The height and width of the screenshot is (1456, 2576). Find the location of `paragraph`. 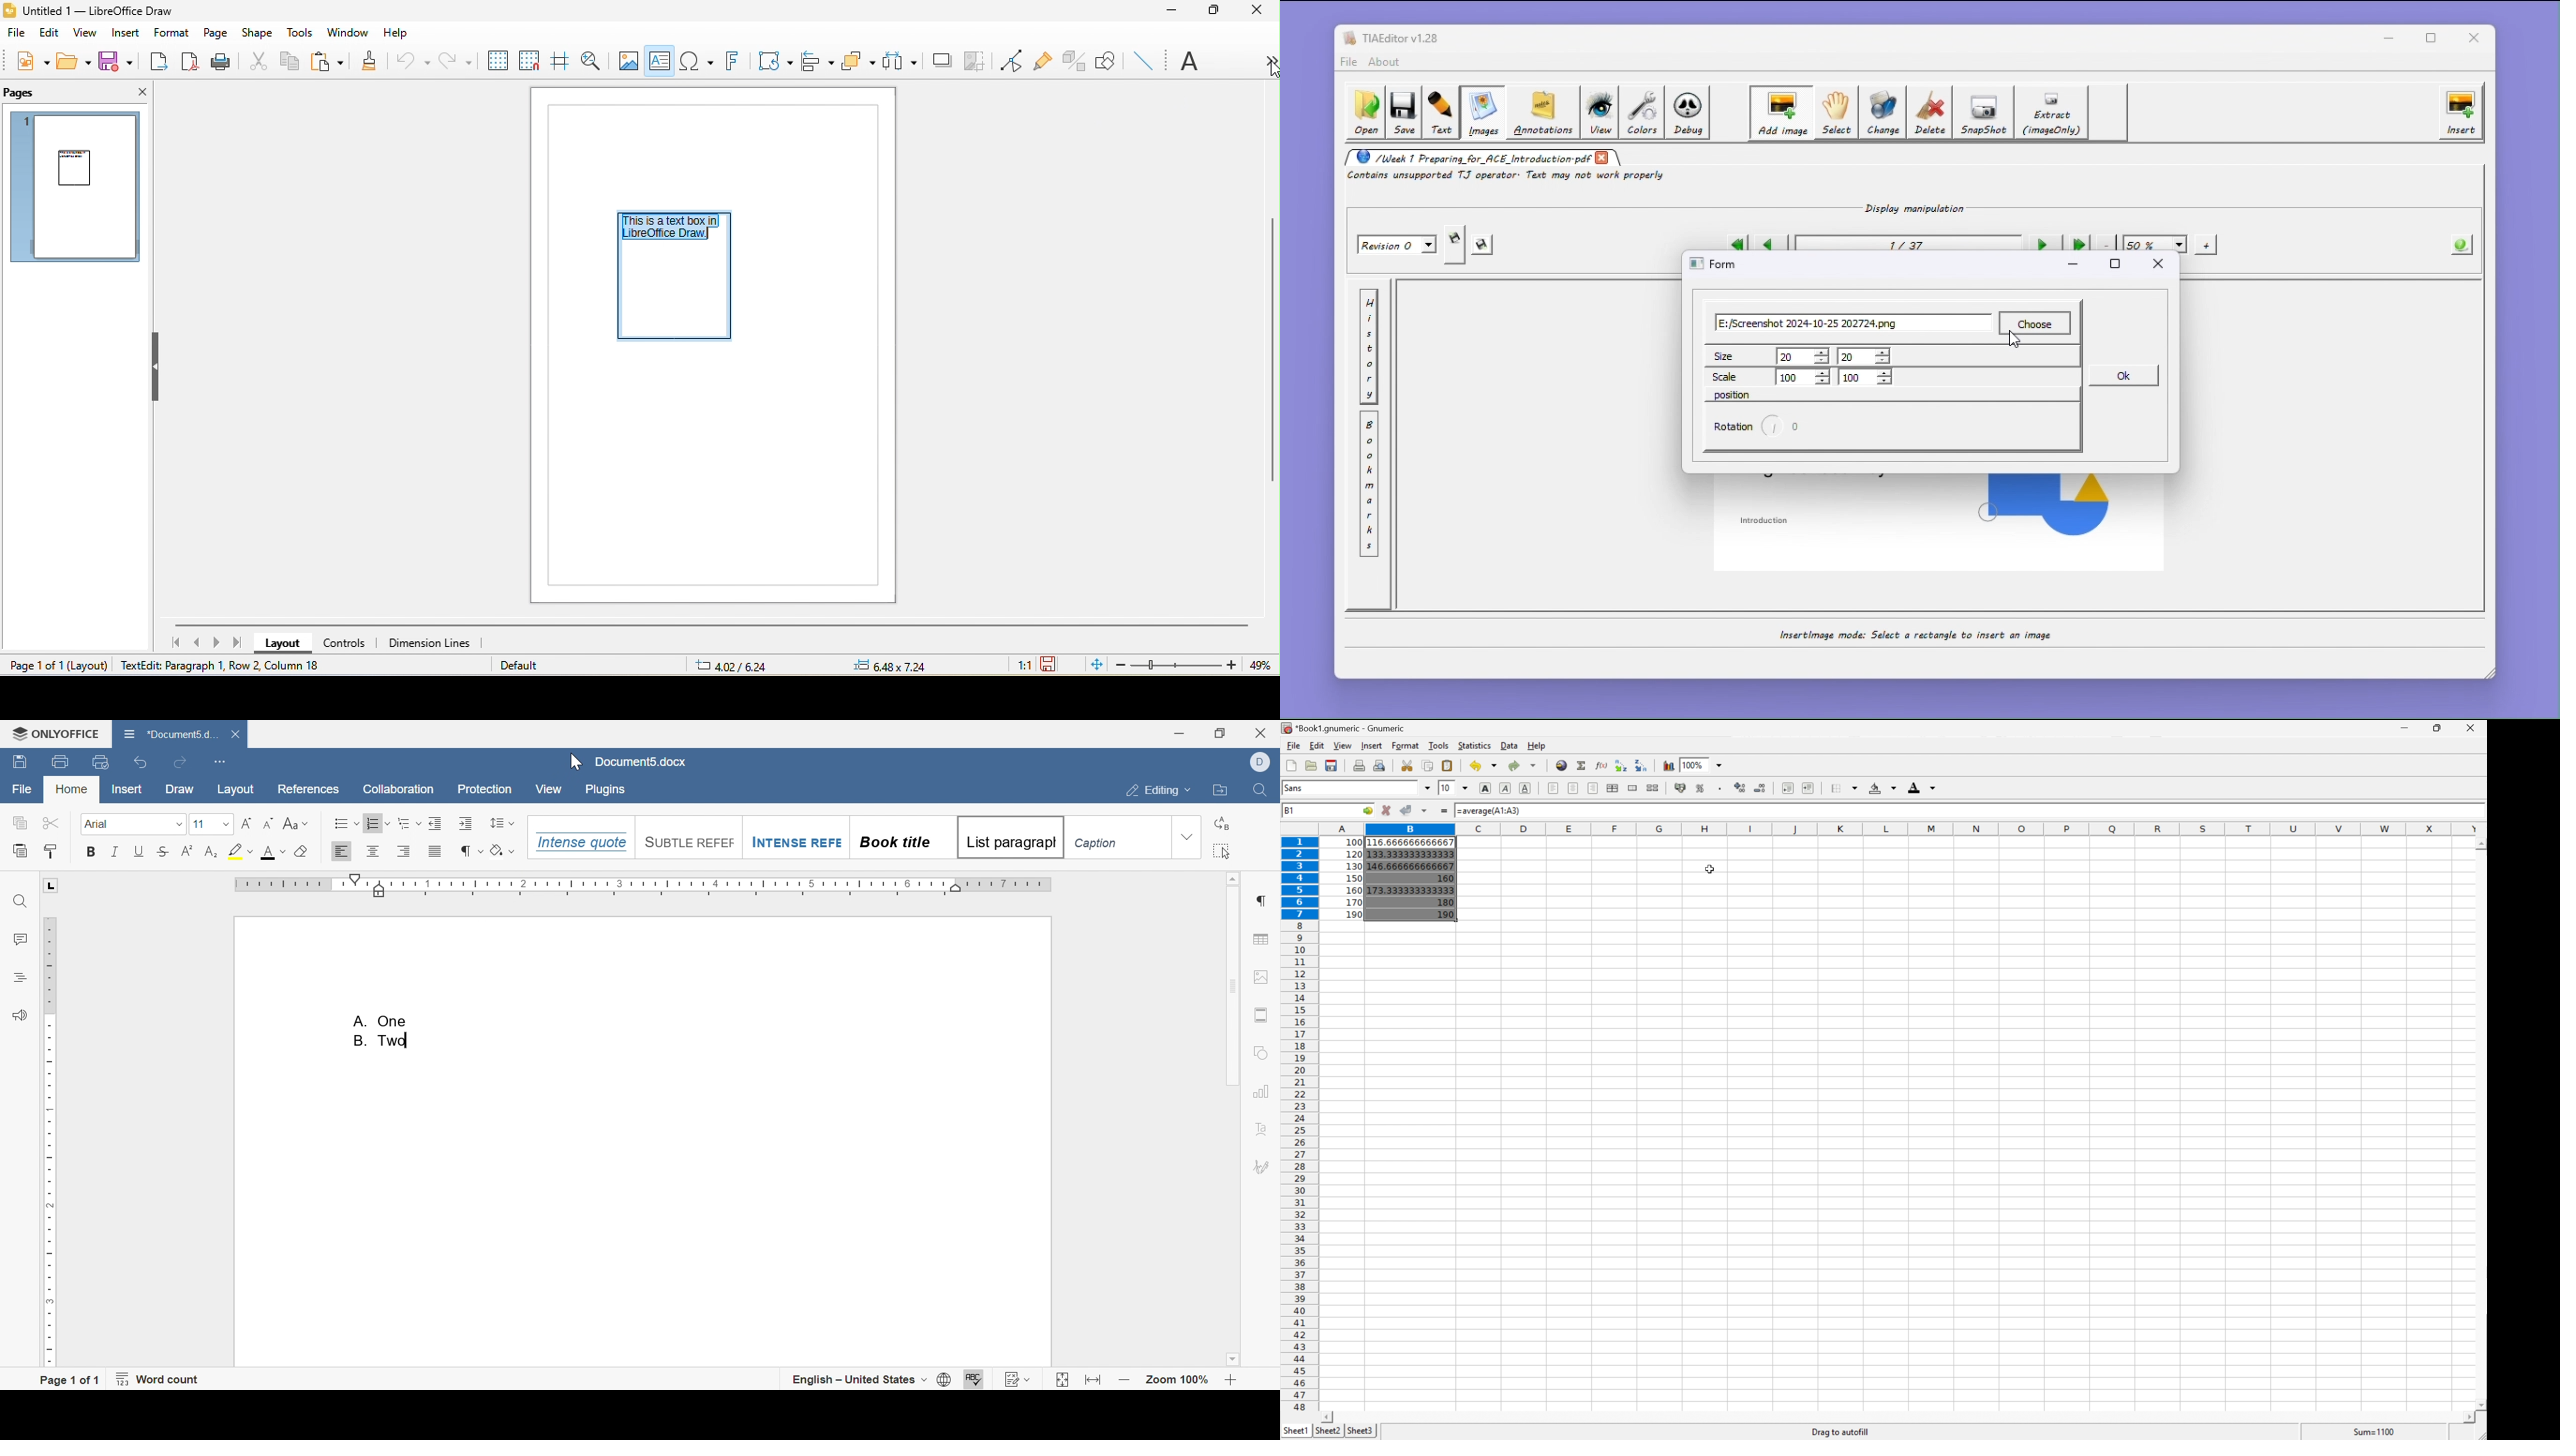

paragraph is located at coordinates (1259, 901).